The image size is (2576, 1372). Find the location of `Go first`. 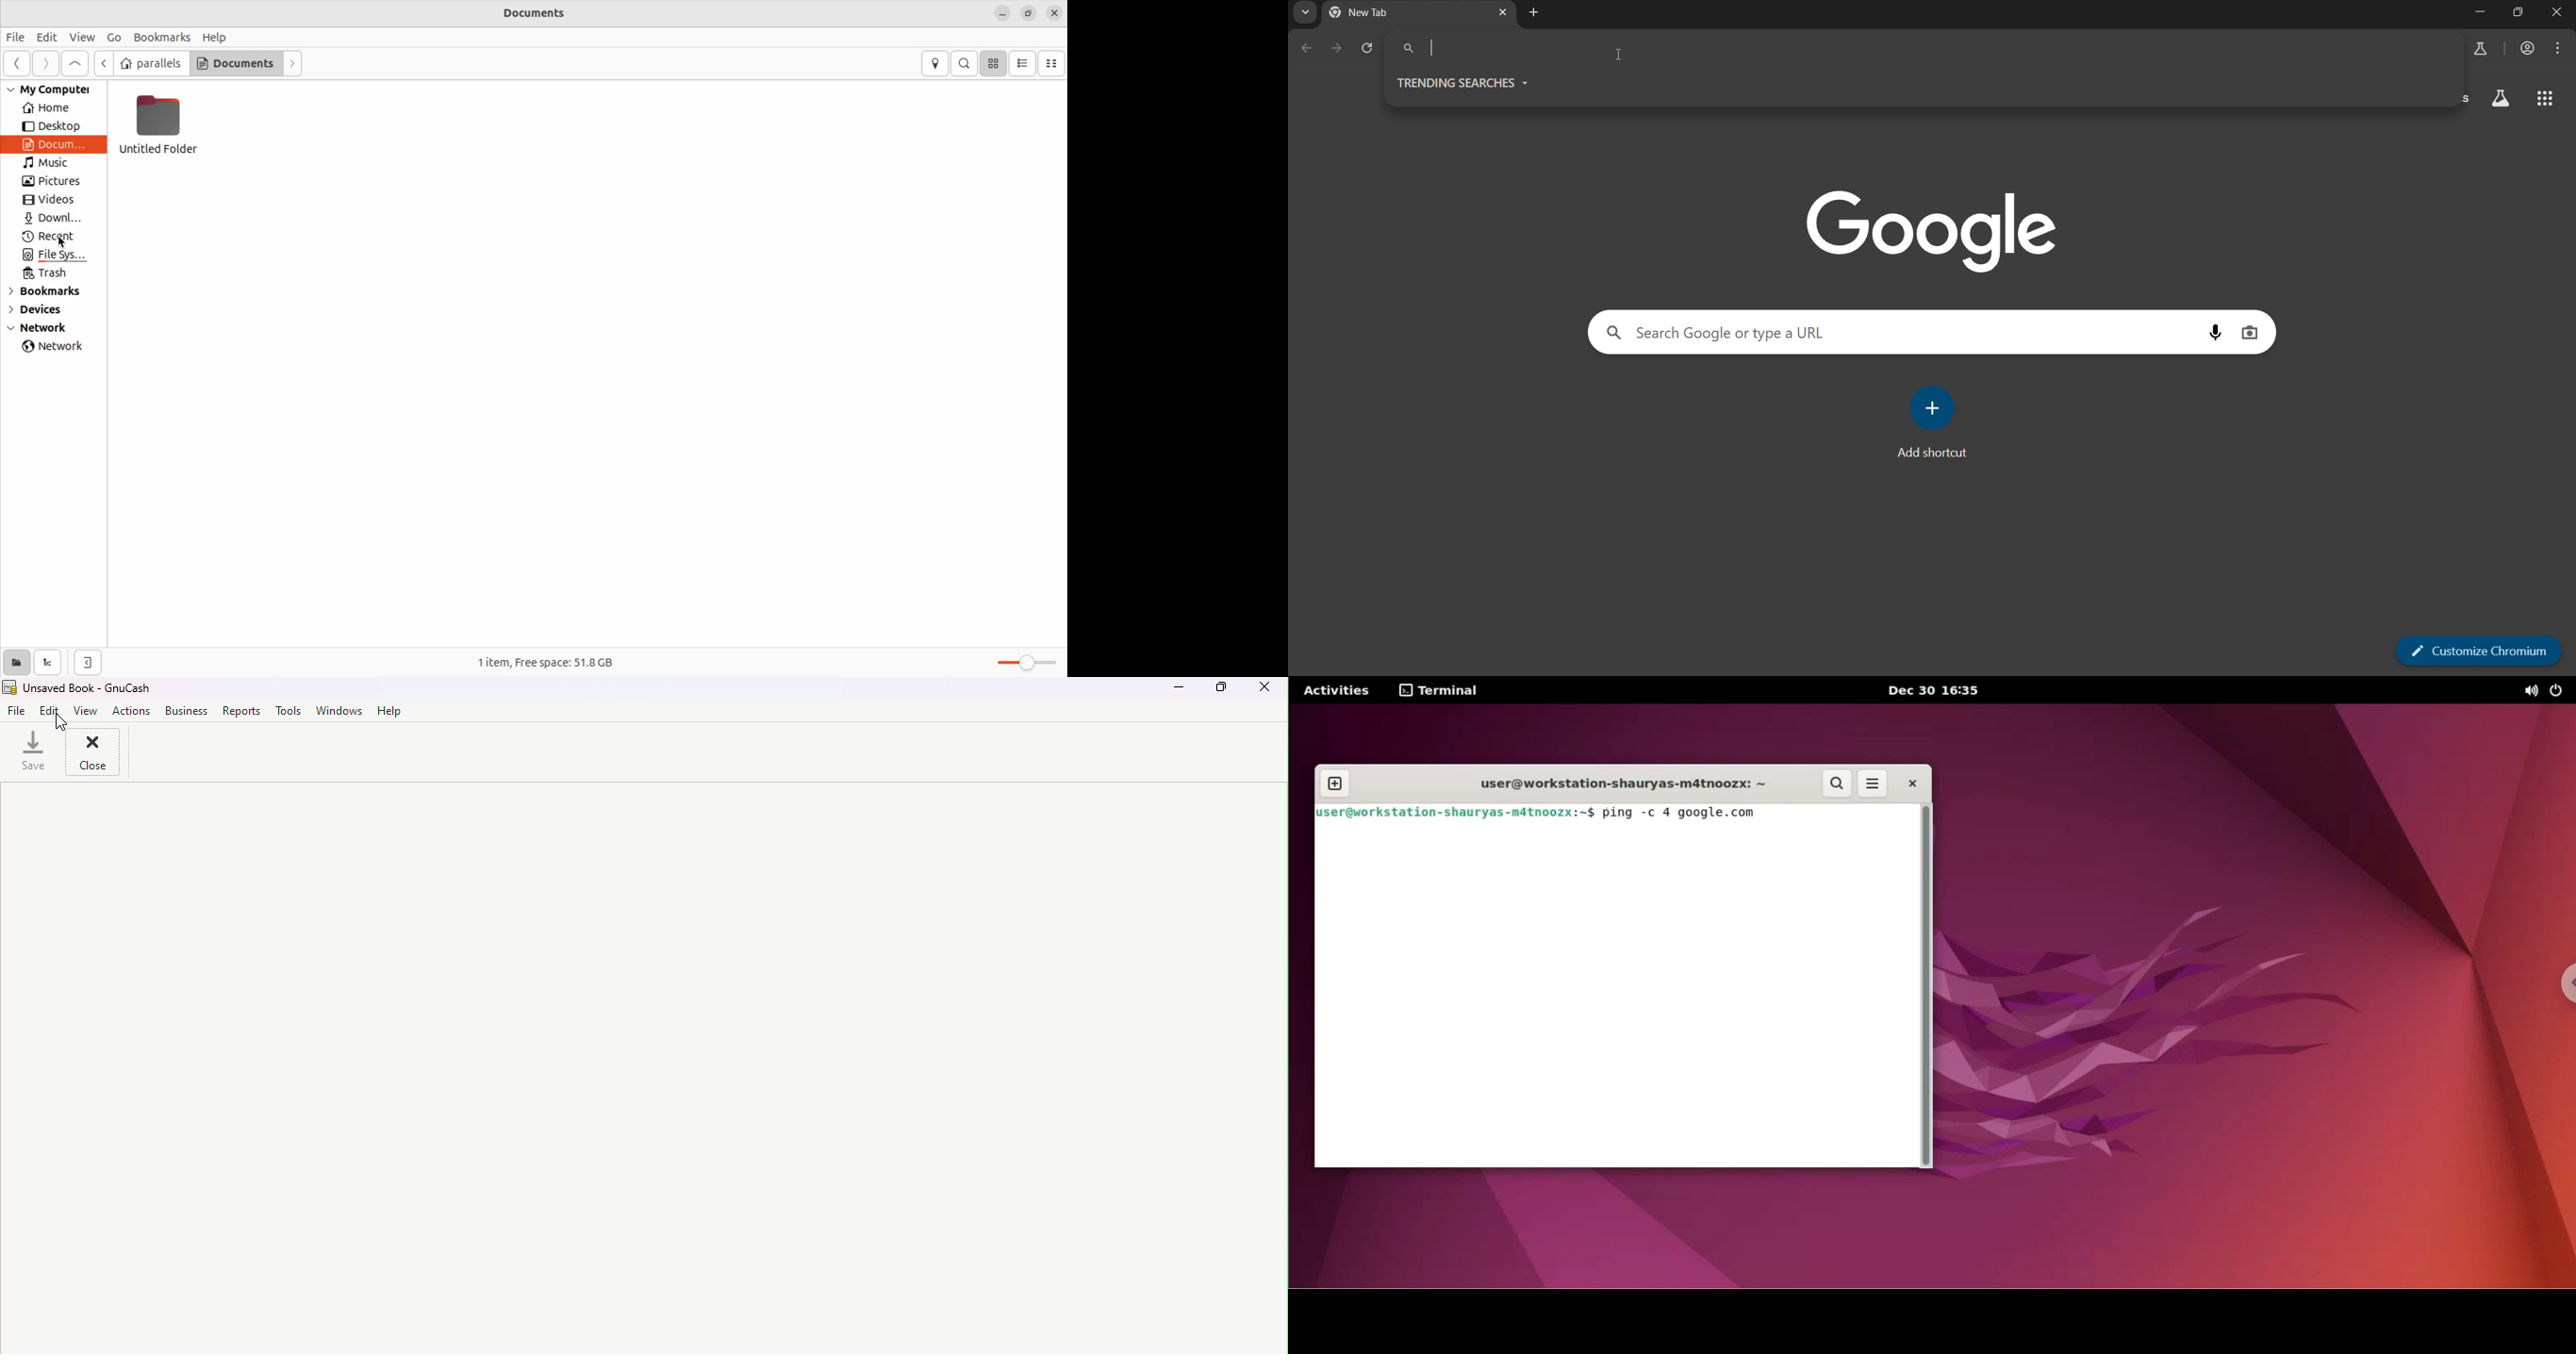

Go first is located at coordinates (75, 63).